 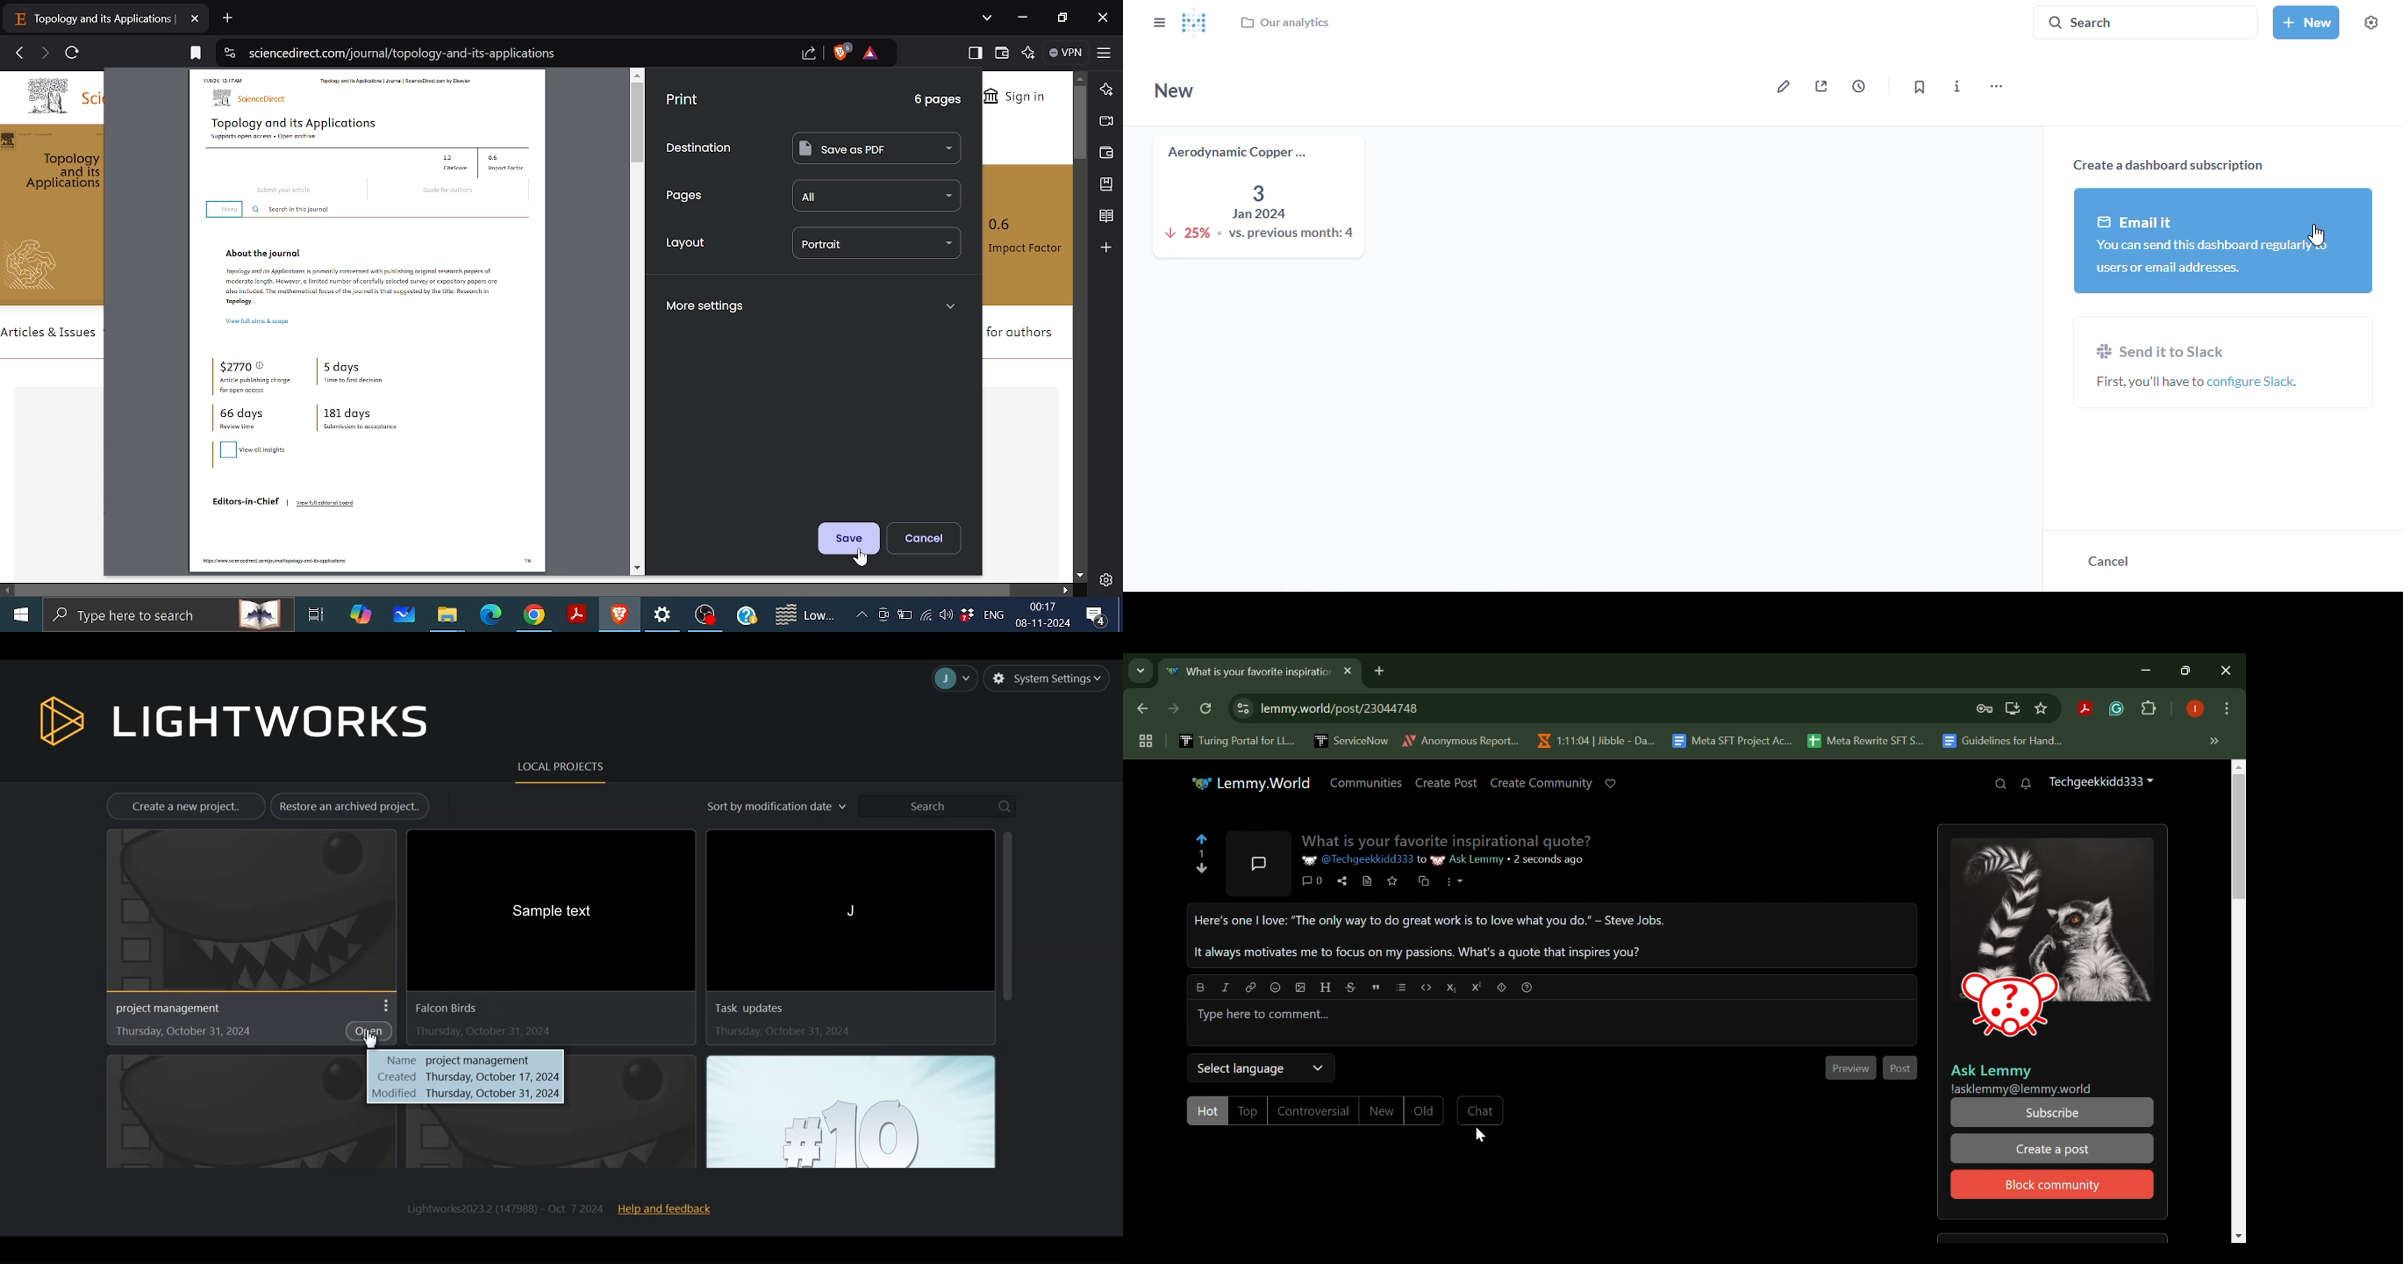 I want to click on Grammarly Extension, so click(x=2115, y=709).